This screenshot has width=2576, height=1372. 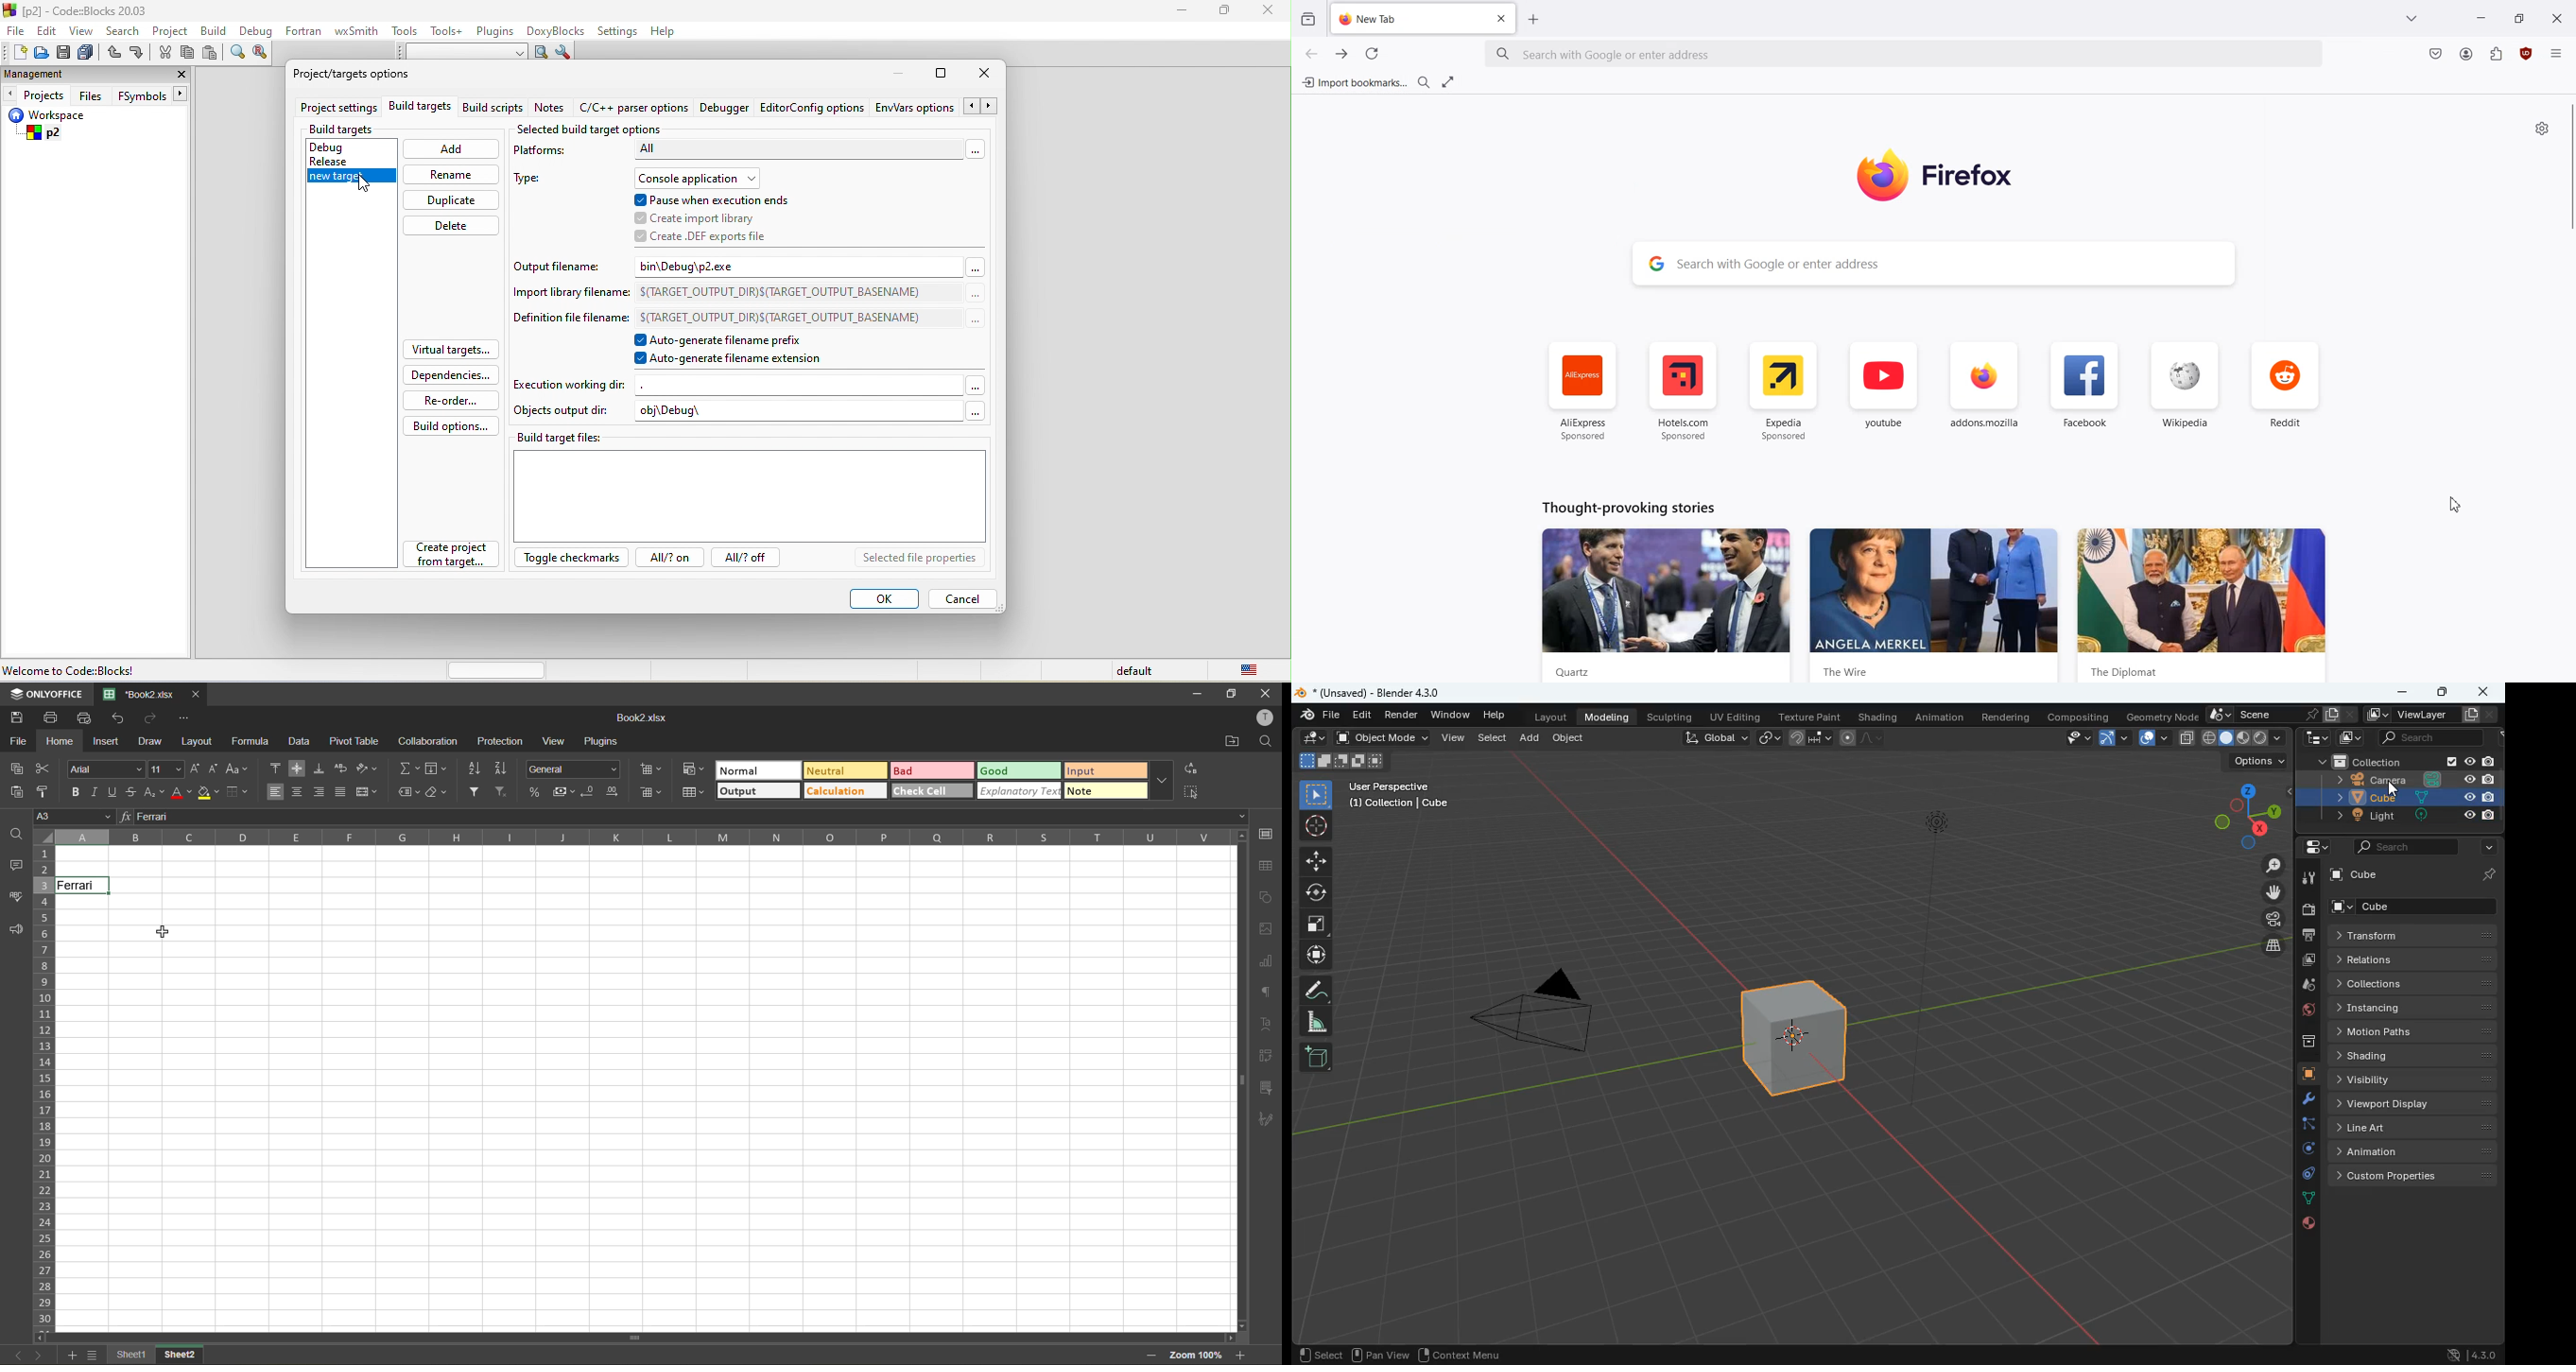 I want to click on collections, so click(x=2415, y=982).